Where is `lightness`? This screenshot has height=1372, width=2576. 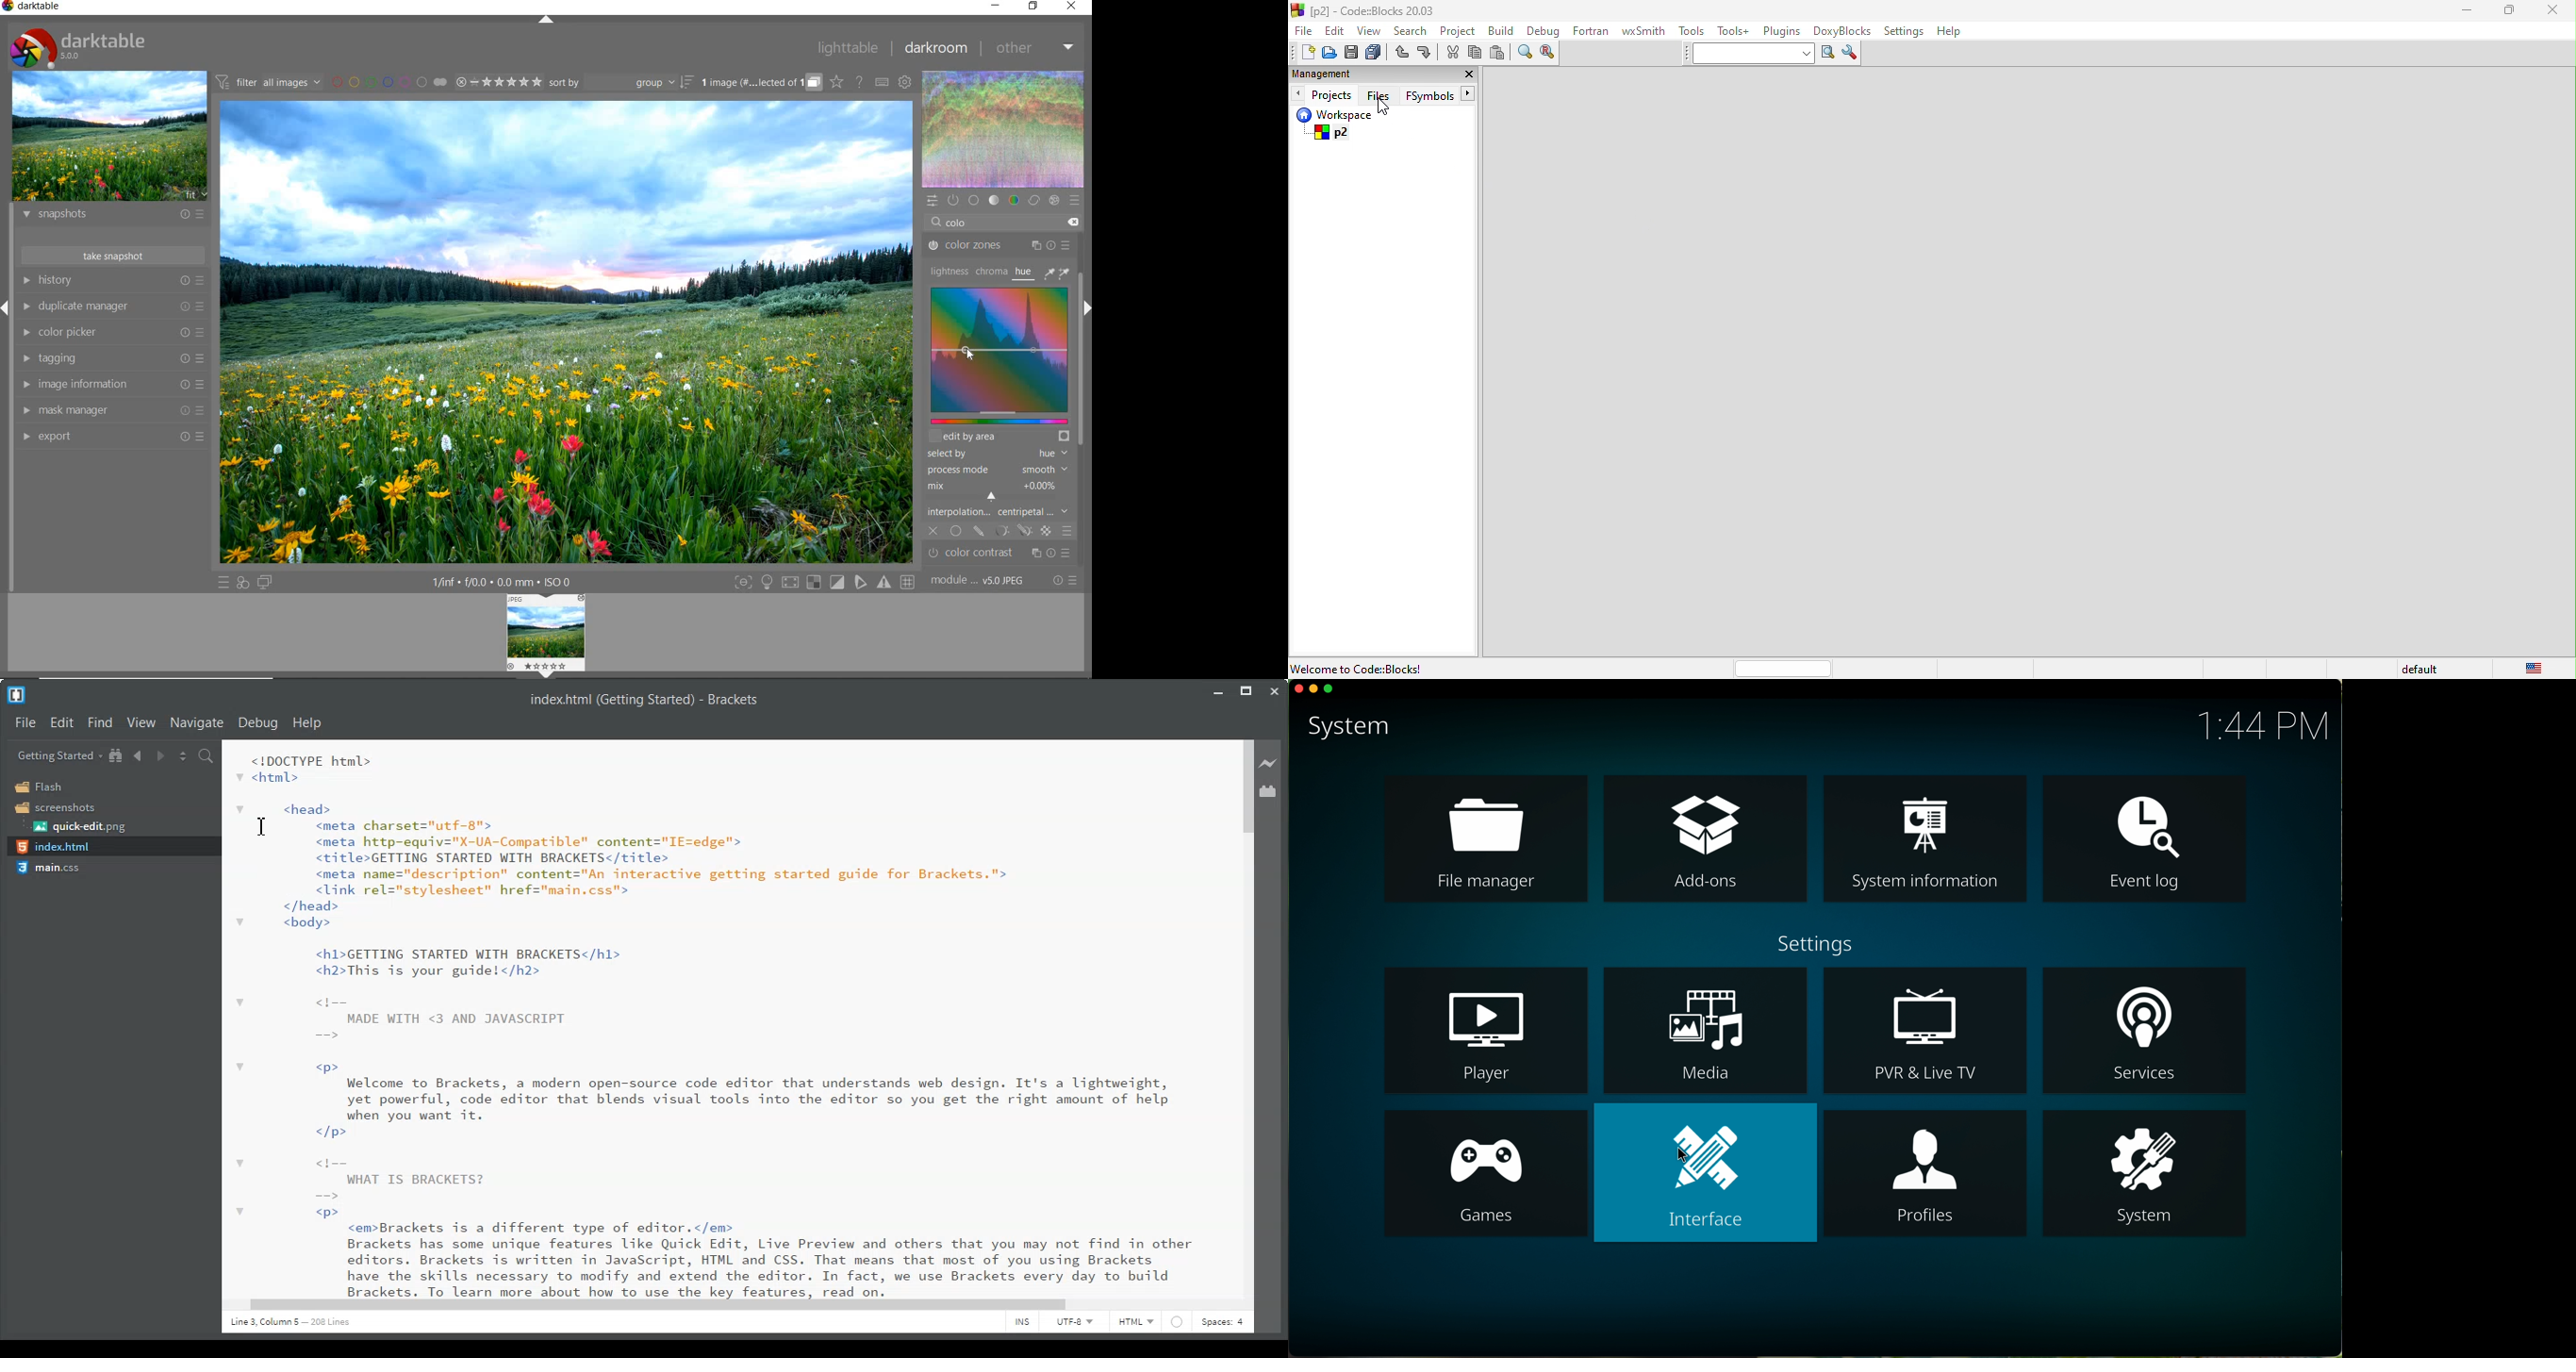
lightness is located at coordinates (949, 271).